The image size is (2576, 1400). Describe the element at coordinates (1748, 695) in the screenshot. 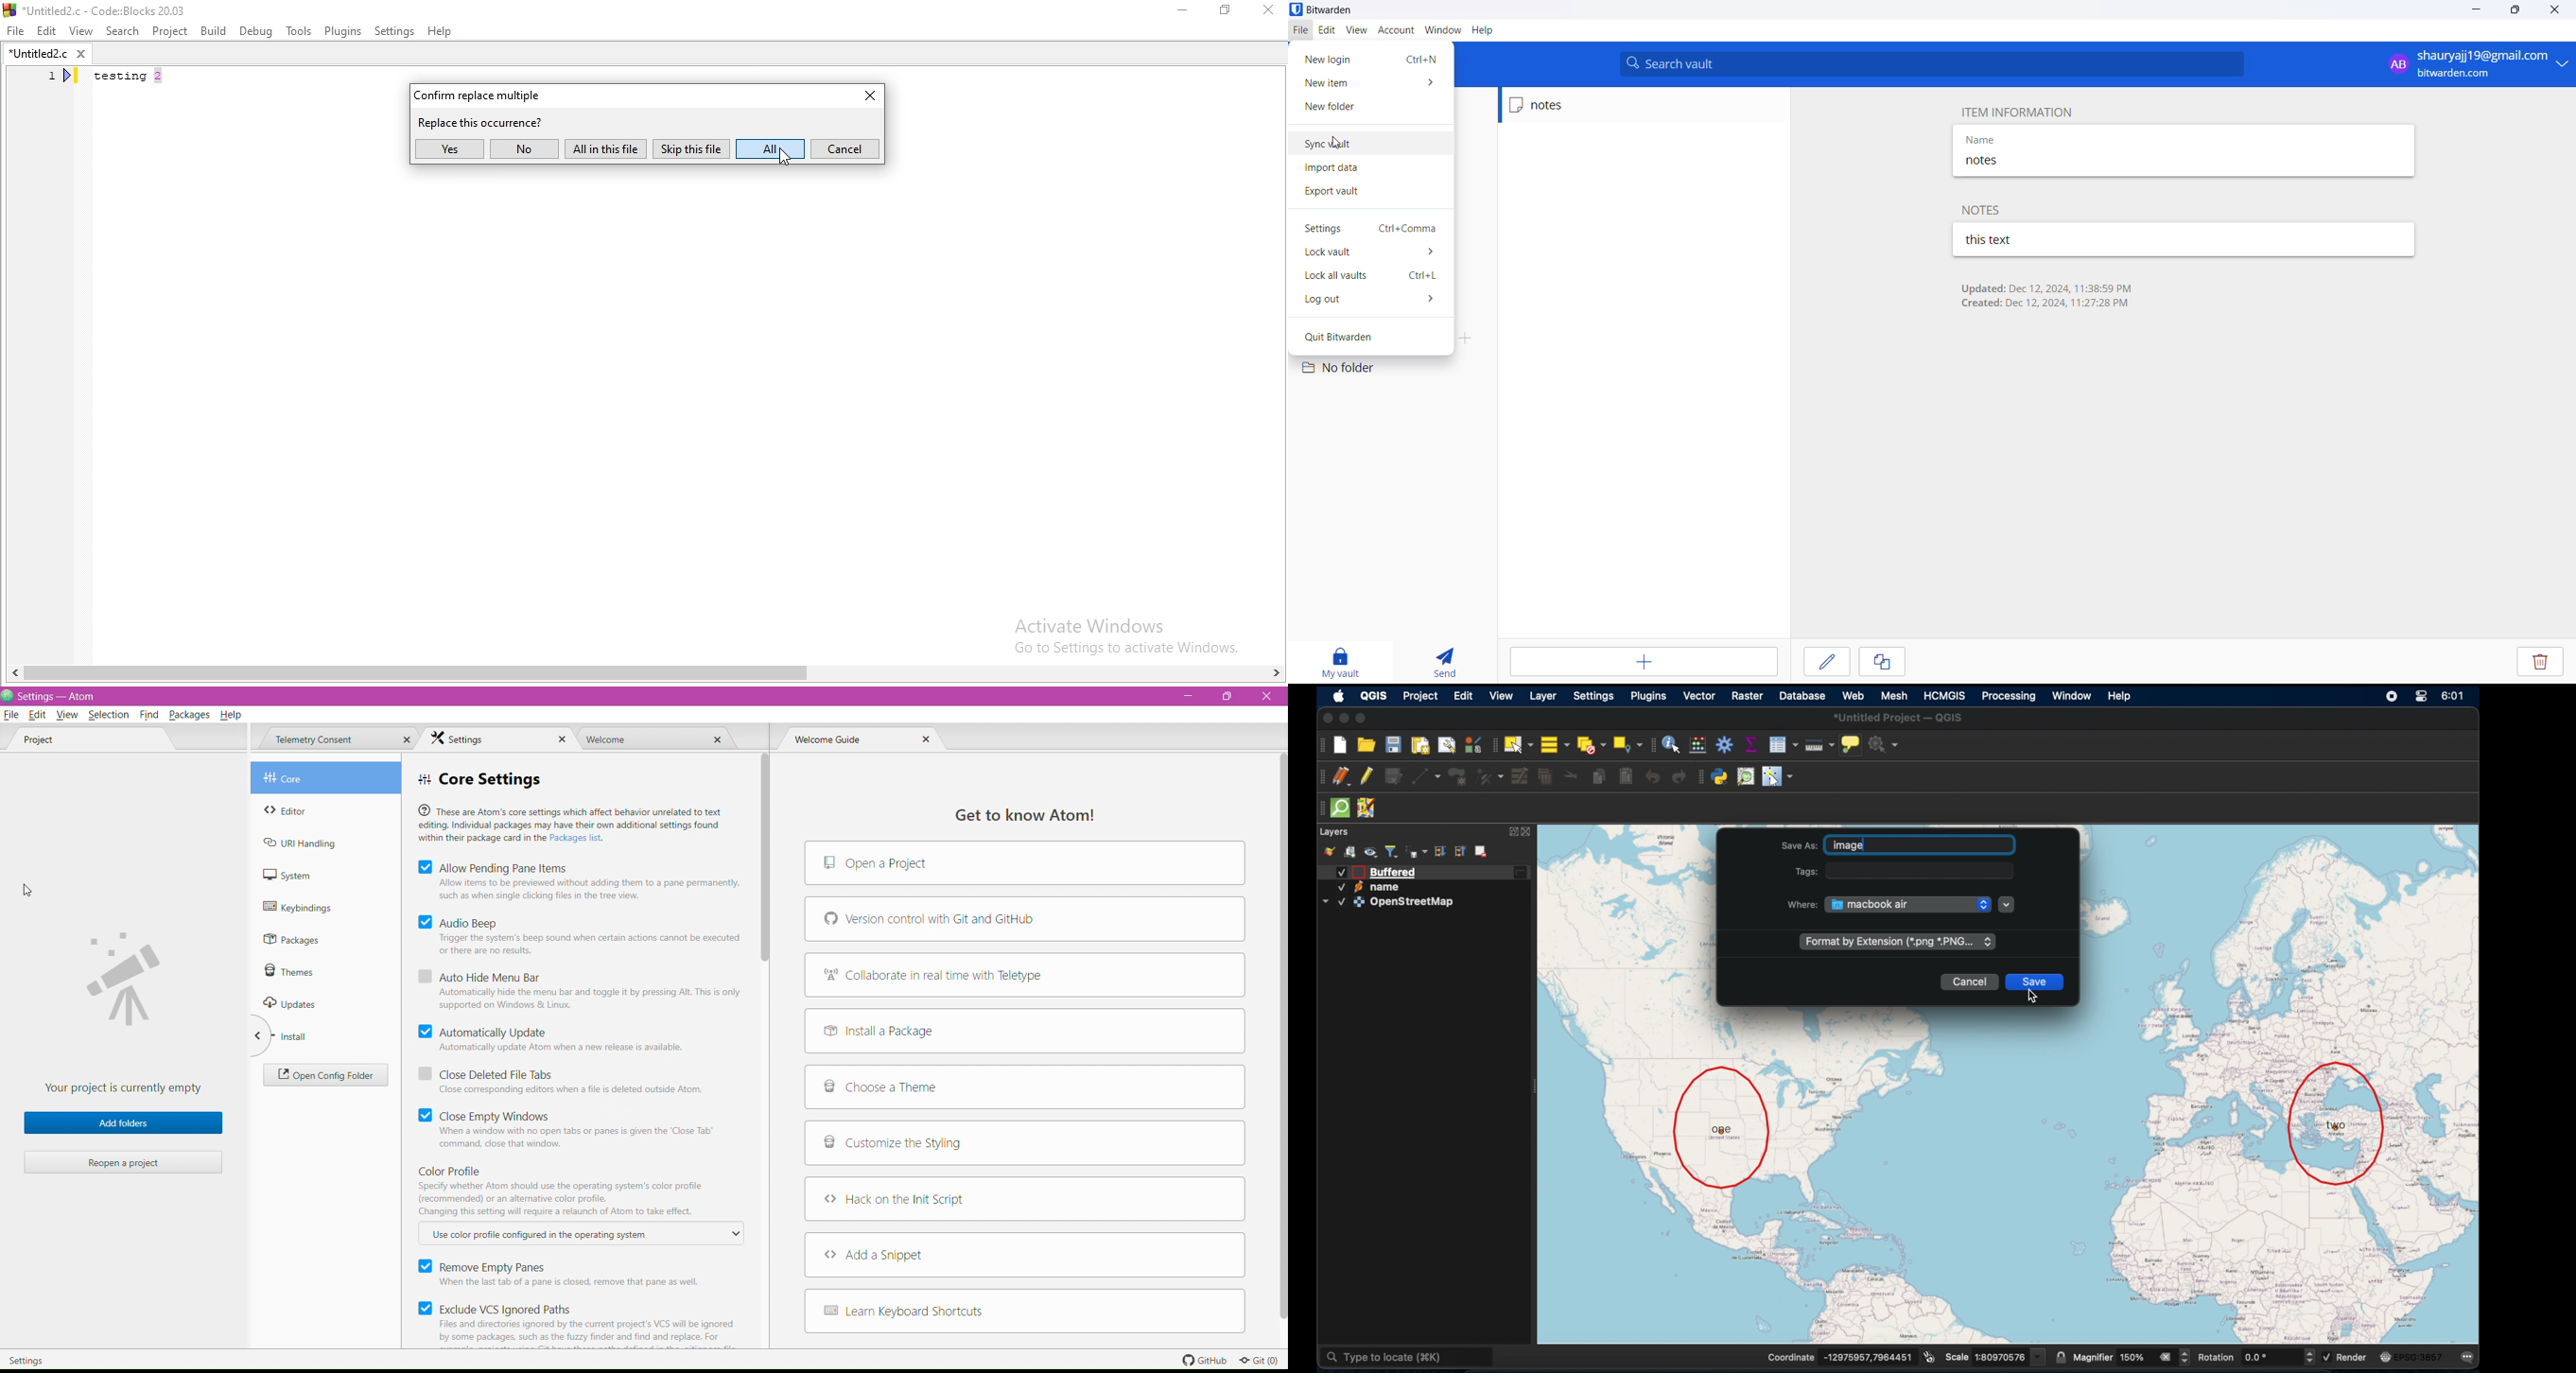

I see `raster` at that location.